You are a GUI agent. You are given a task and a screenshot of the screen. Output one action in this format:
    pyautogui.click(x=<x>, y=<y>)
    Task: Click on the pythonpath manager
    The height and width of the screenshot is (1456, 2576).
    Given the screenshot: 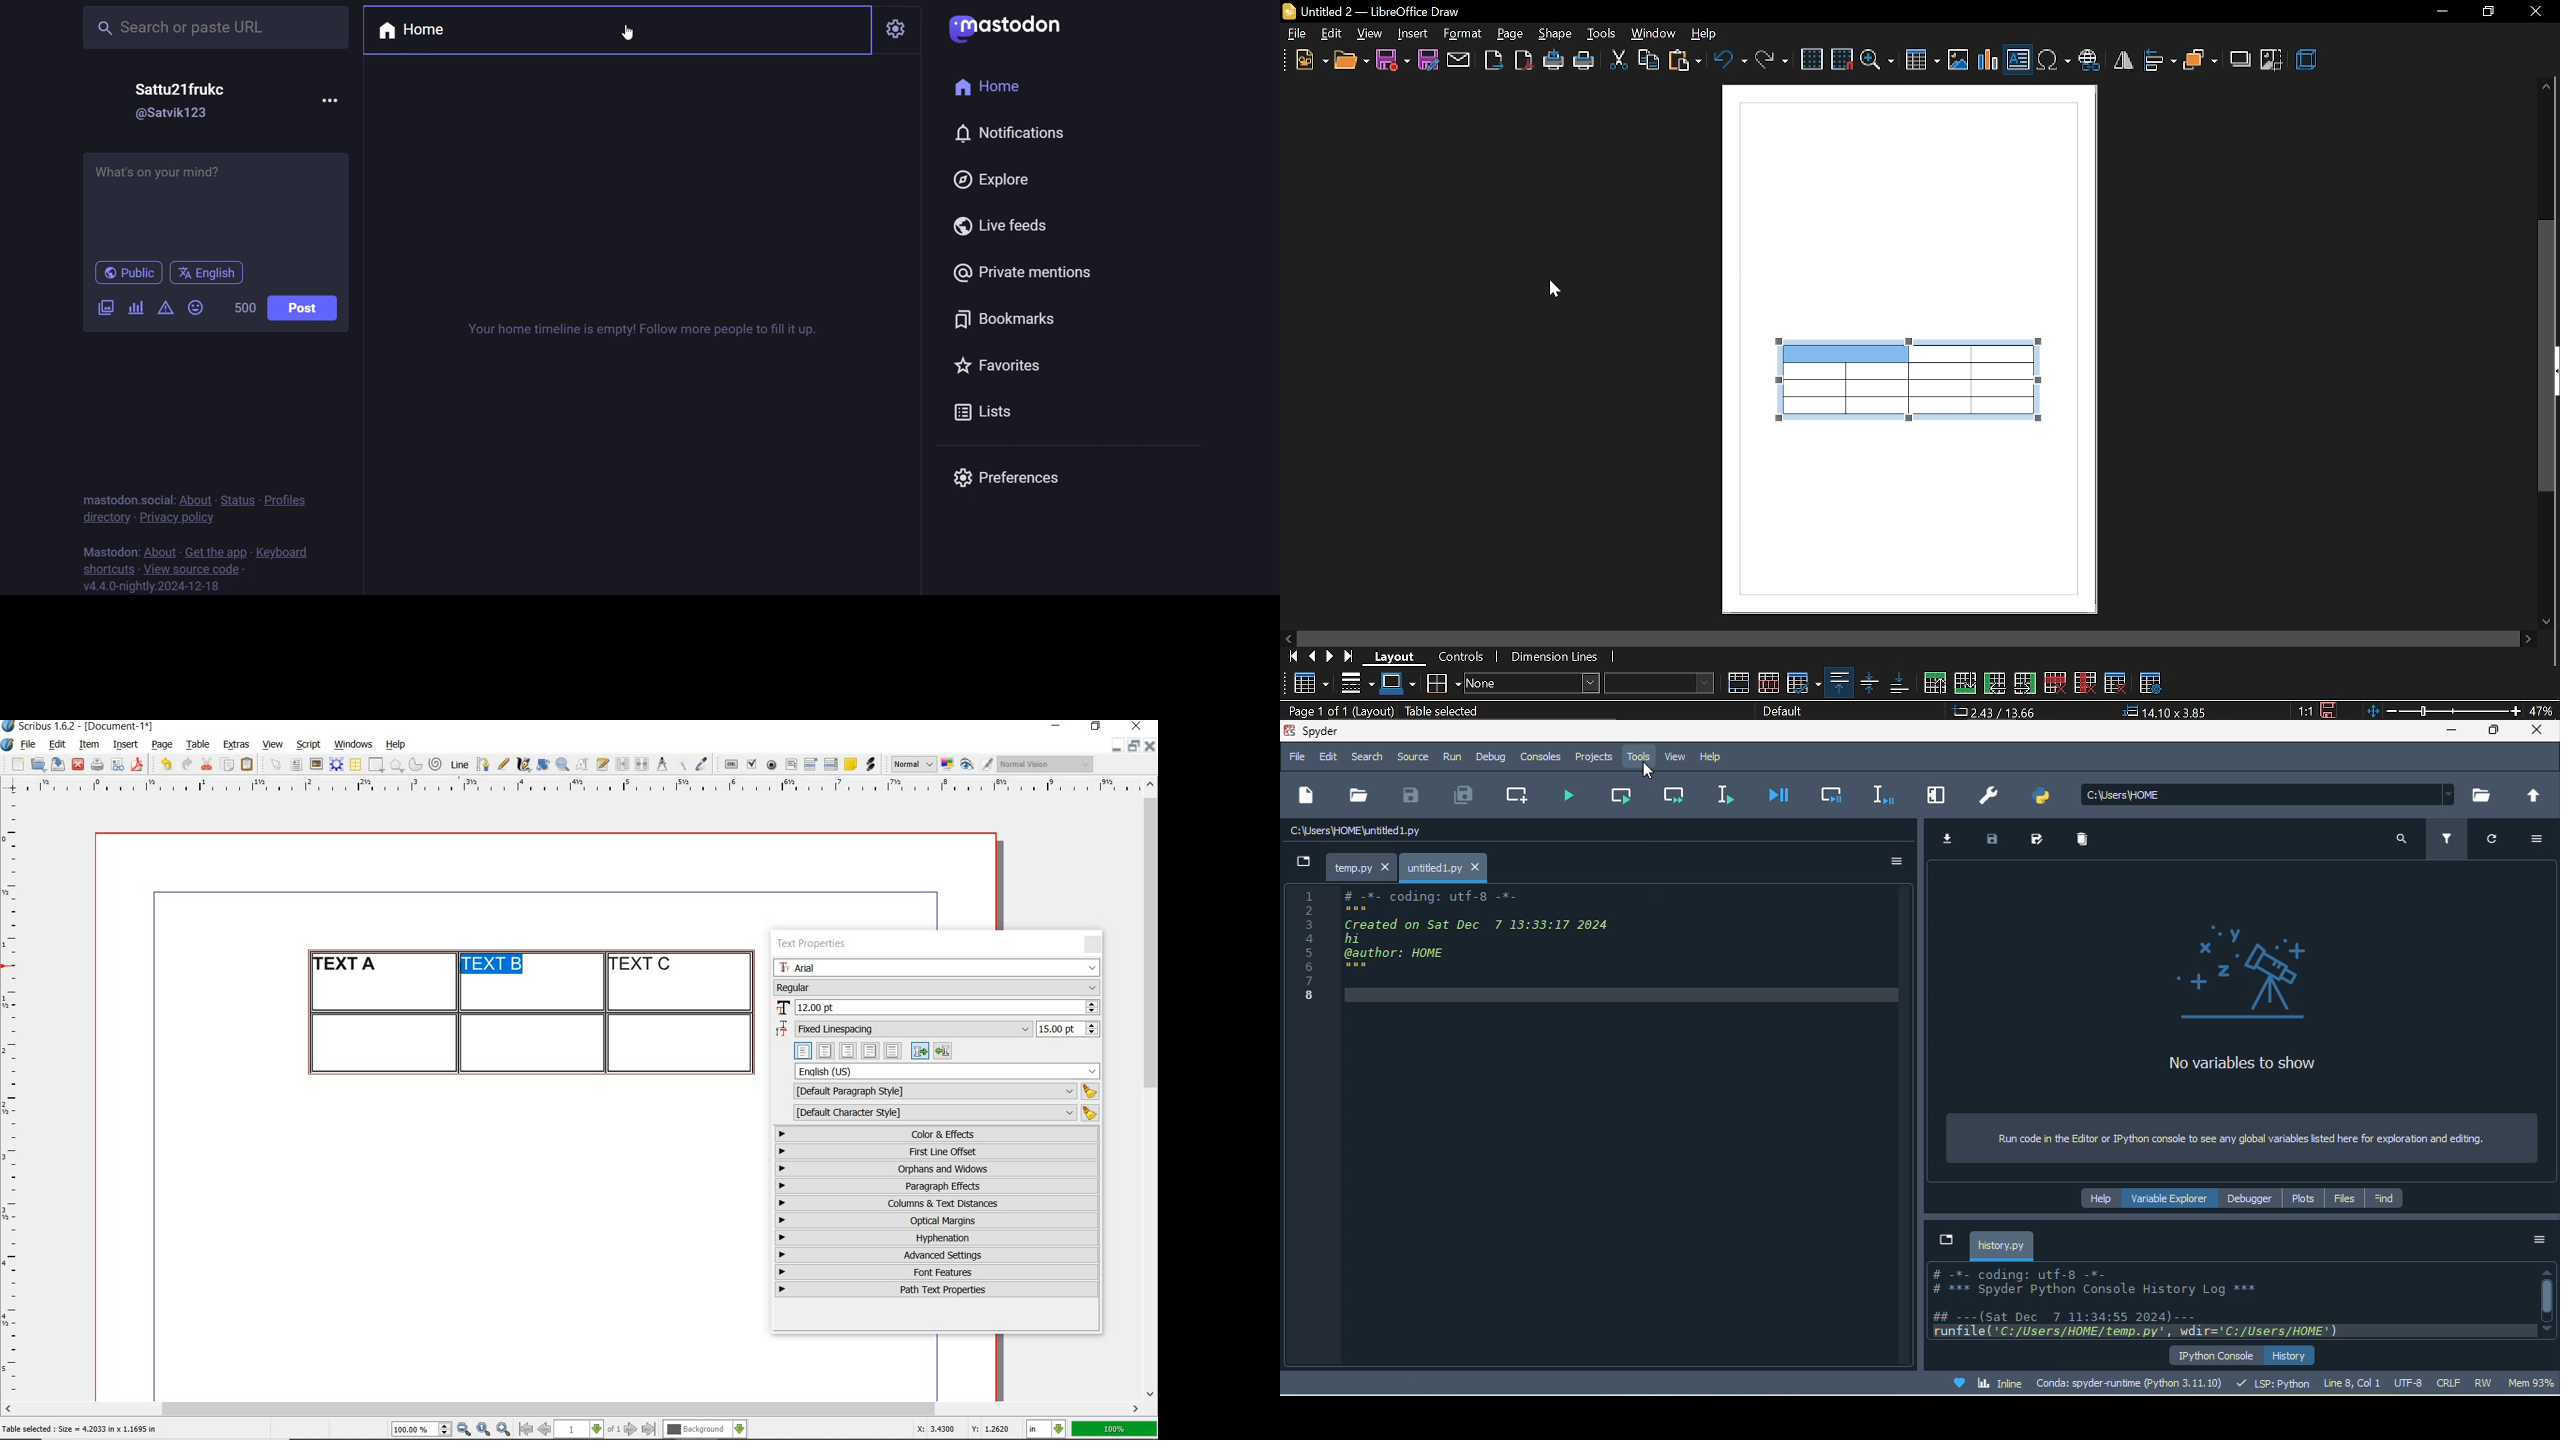 What is the action you would take?
    pyautogui.click(x=2047, y=800)
    